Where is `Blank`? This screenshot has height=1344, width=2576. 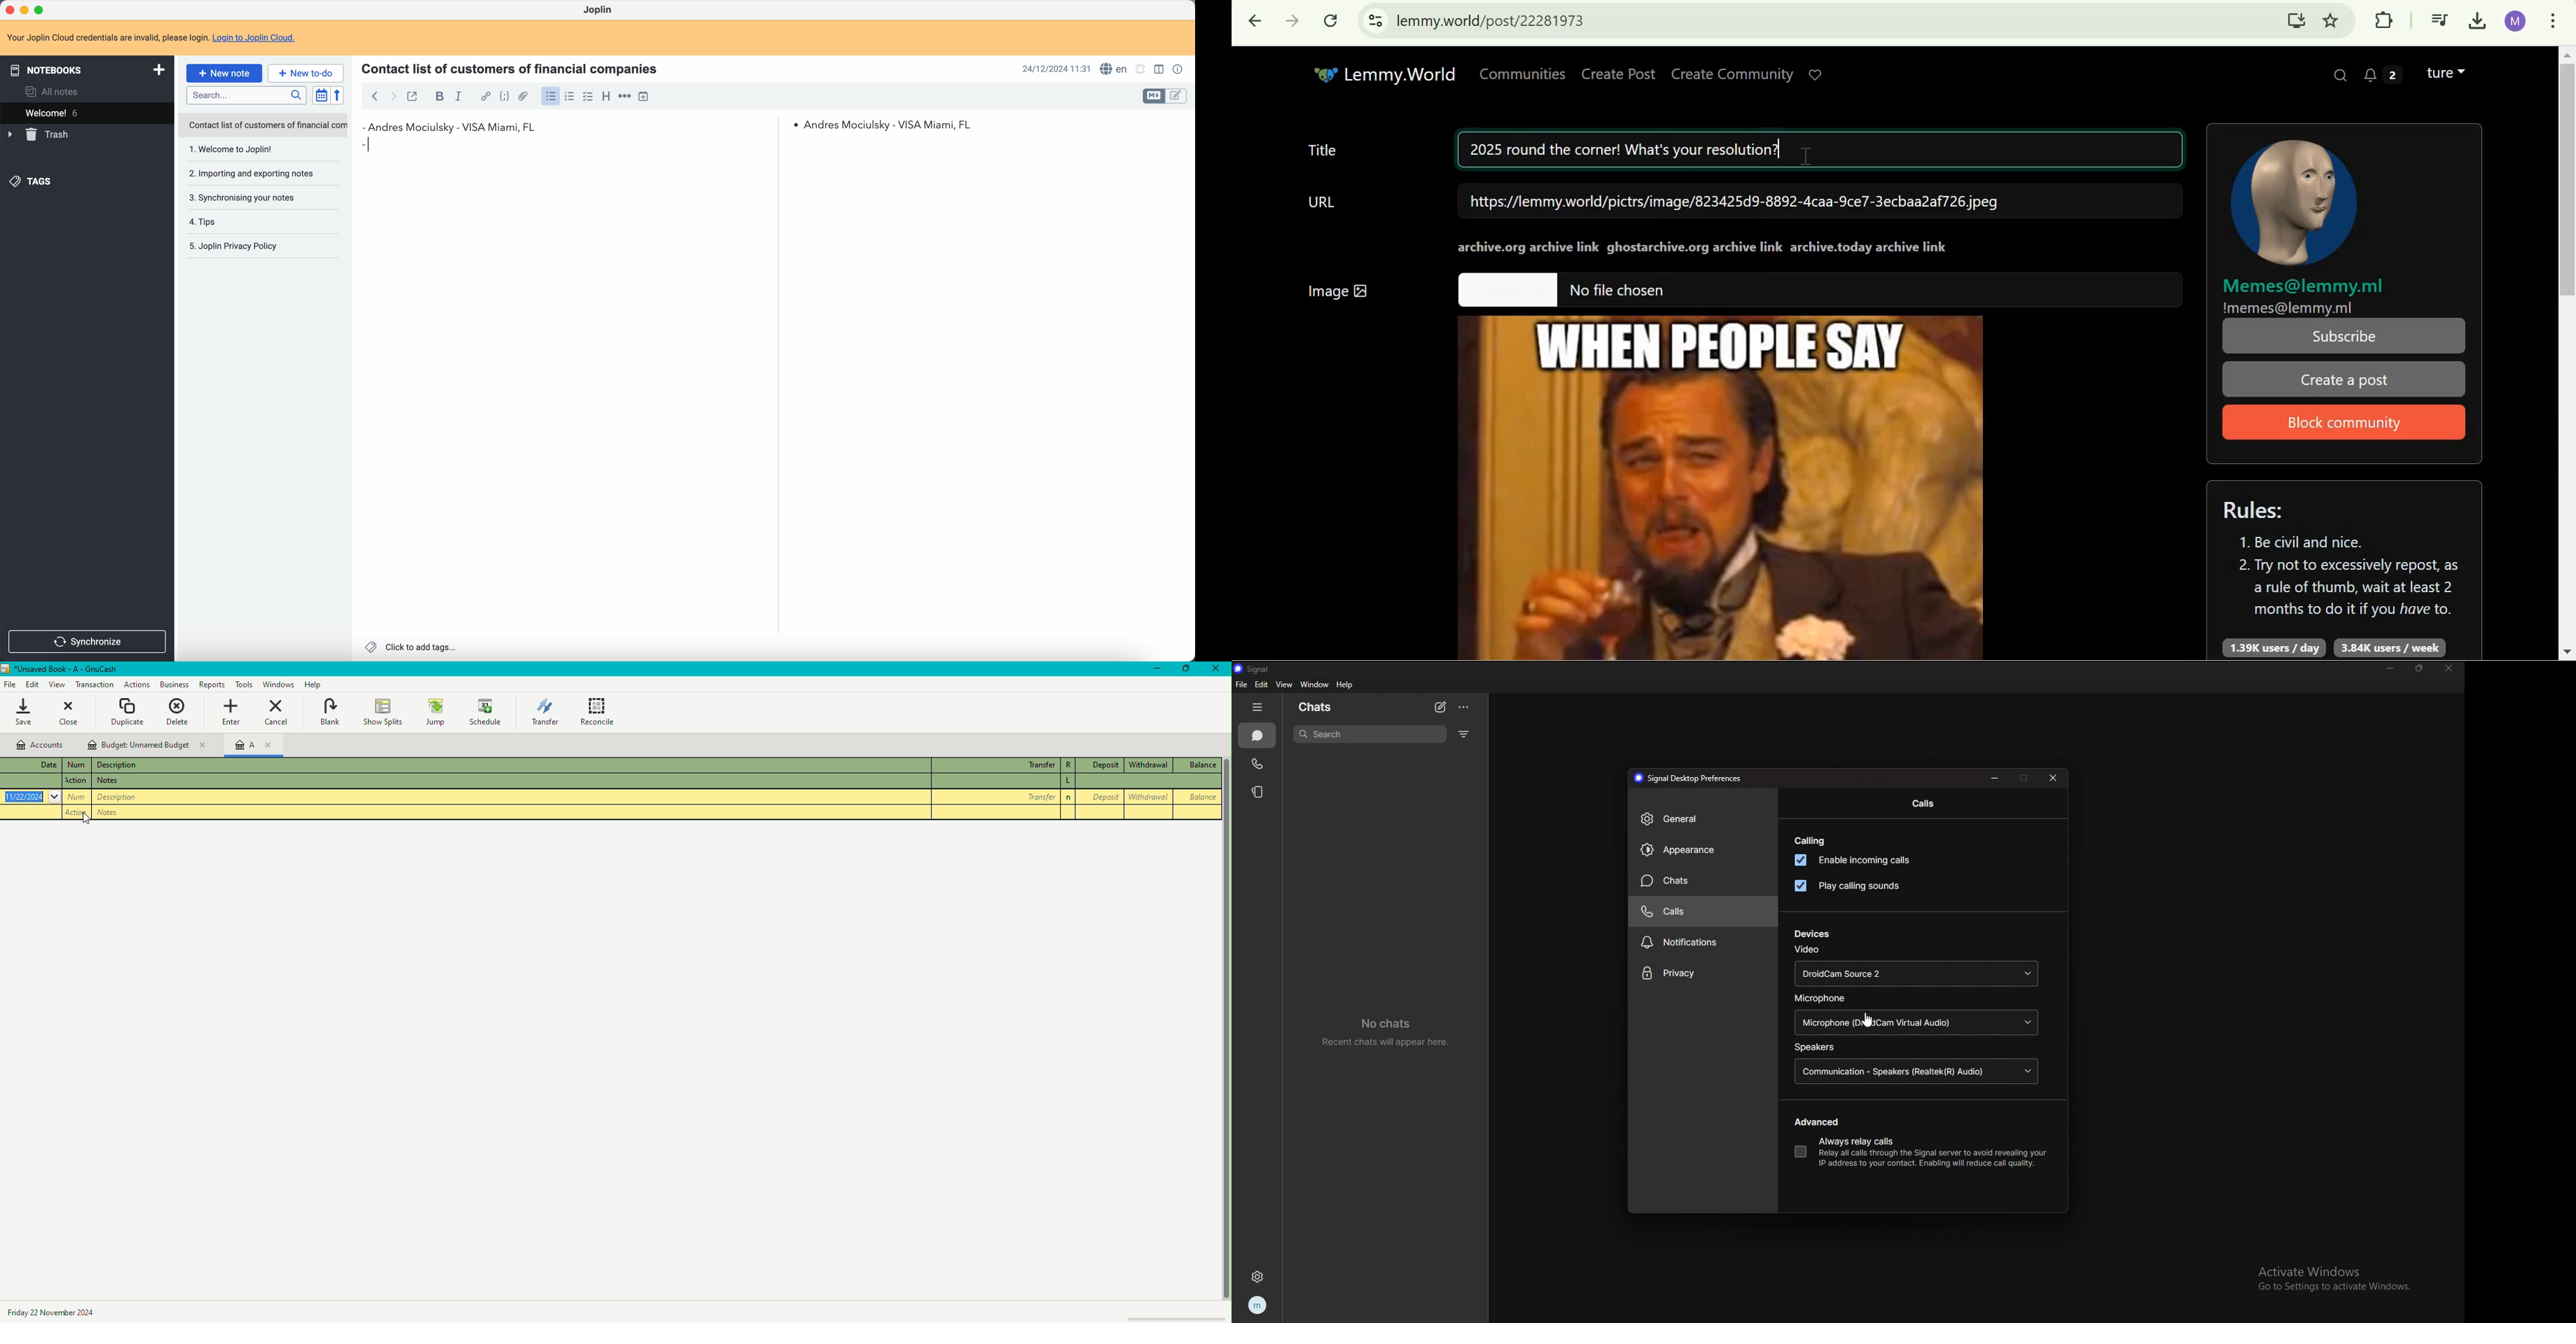 Blank is located at coordinates (330, 712).